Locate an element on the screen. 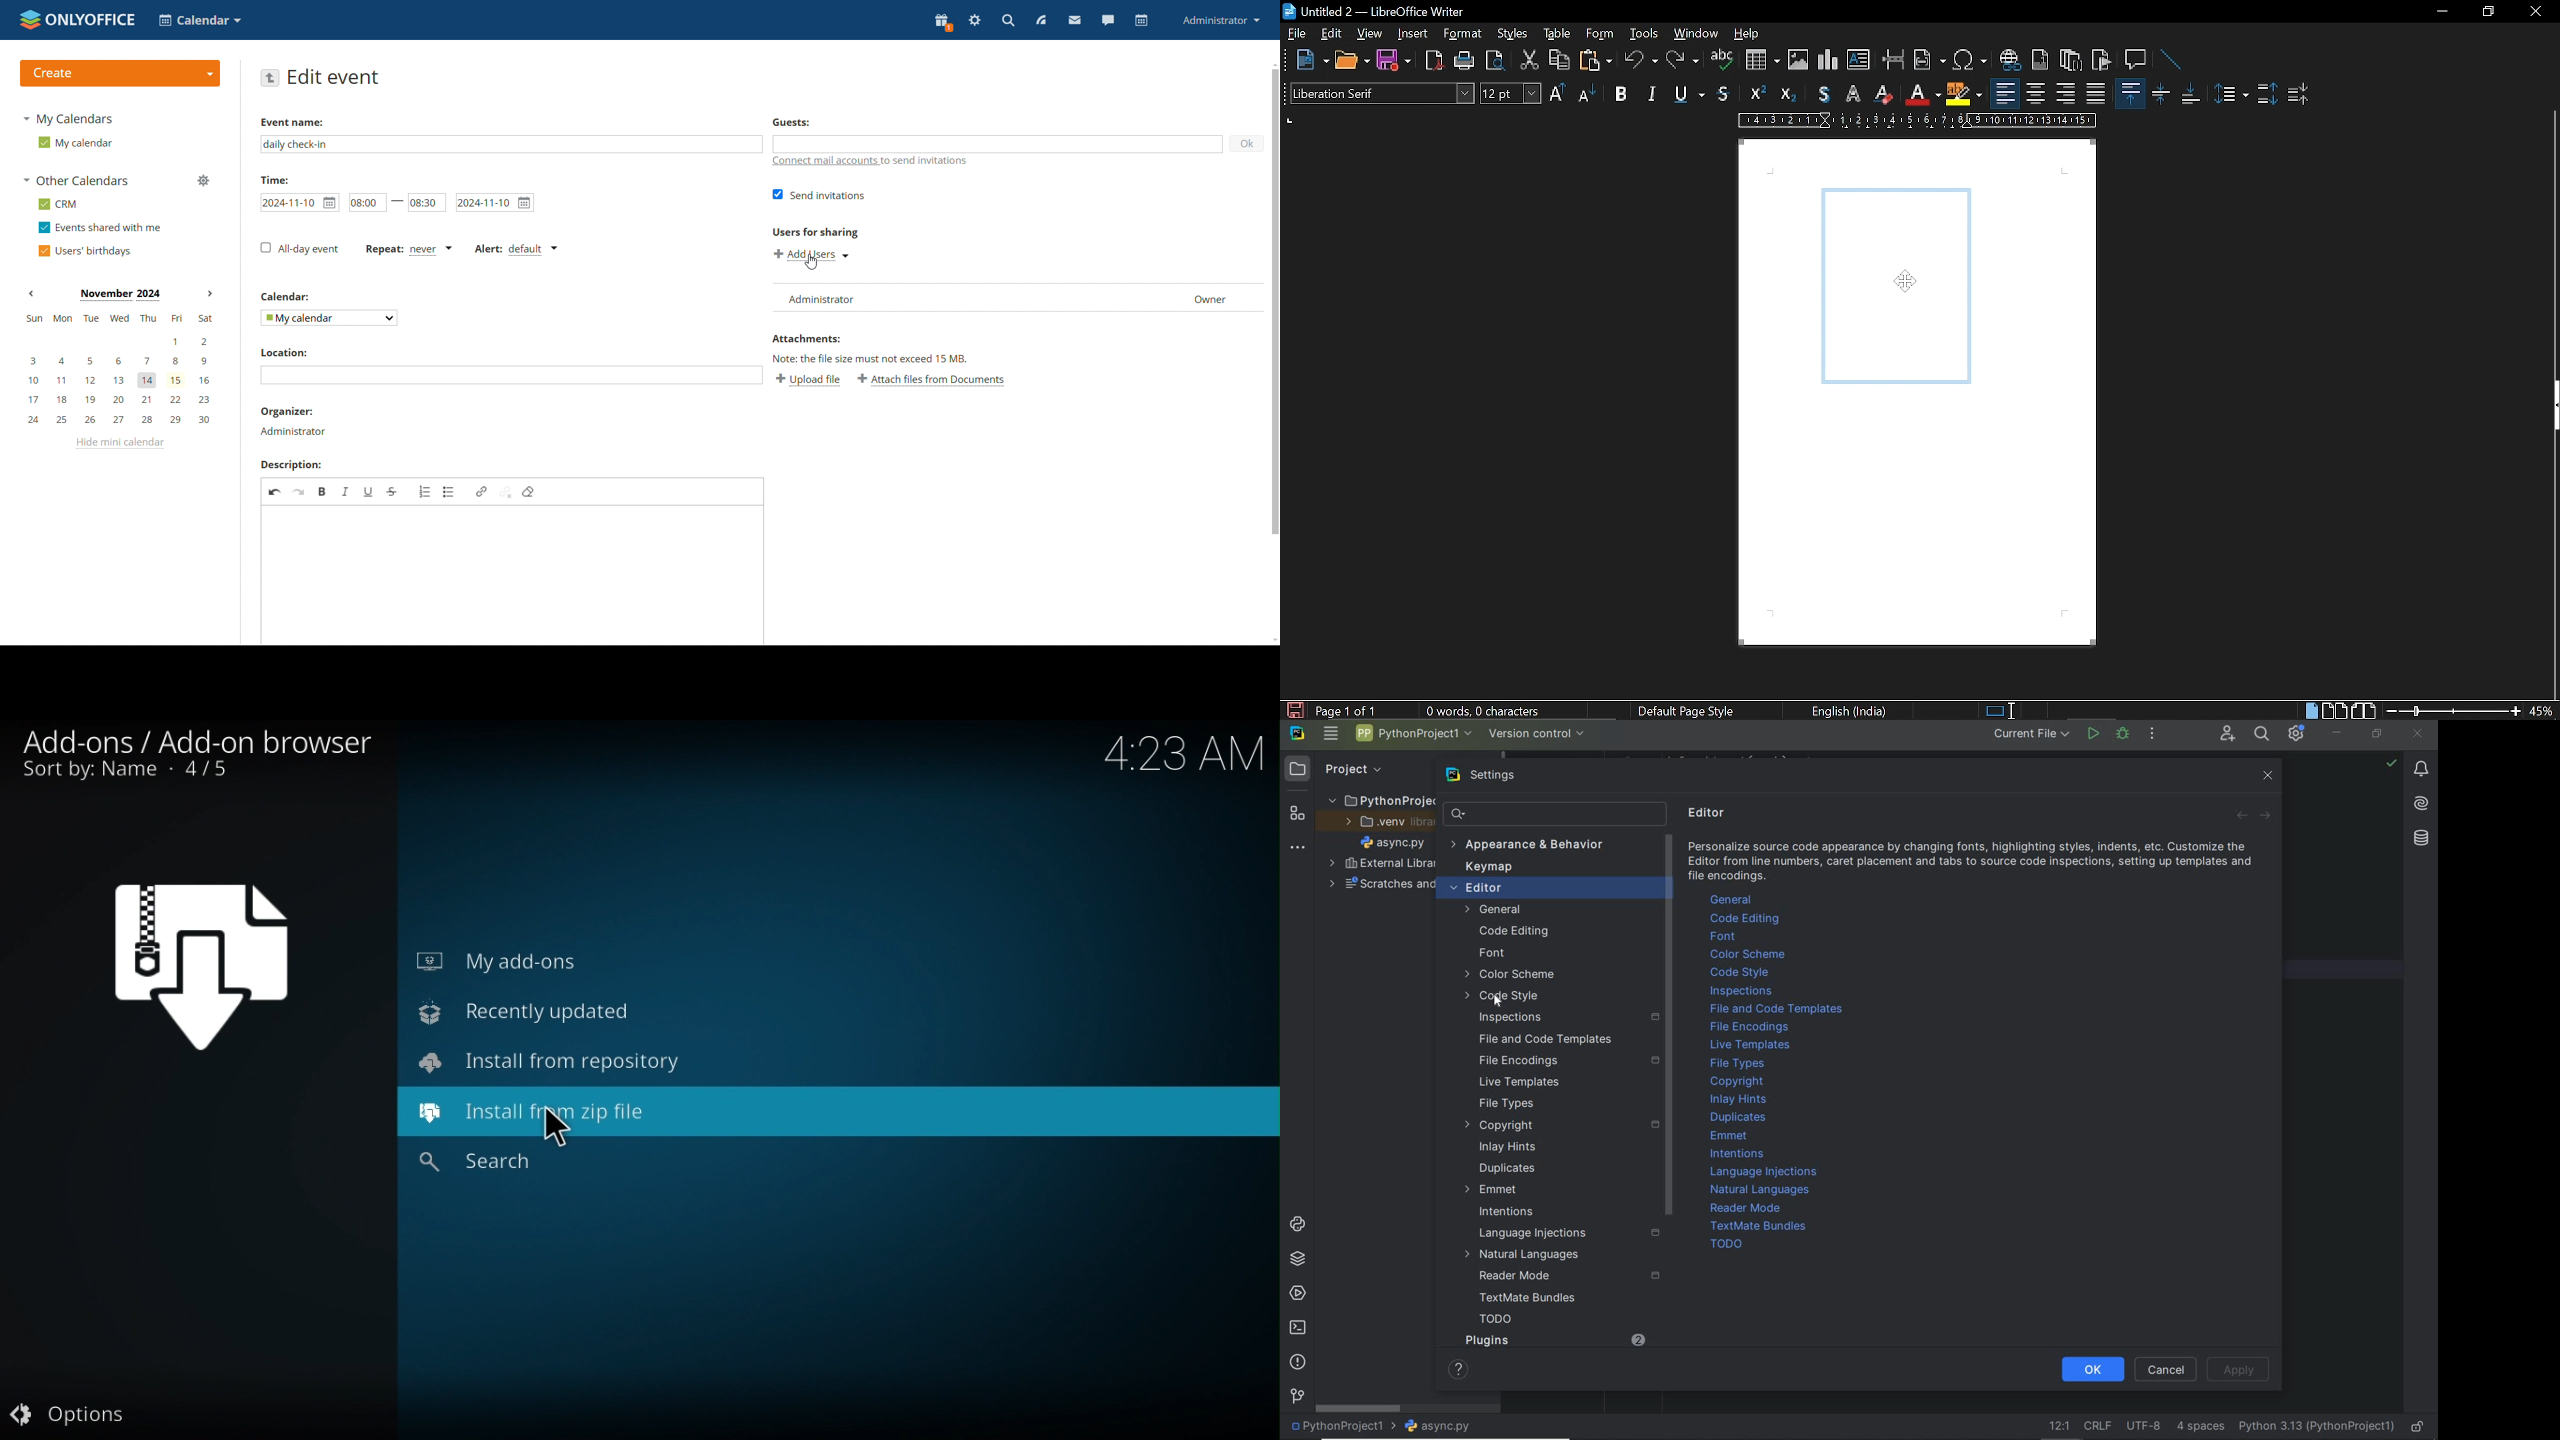  sidebar view is located at coordinates (2552, 408).